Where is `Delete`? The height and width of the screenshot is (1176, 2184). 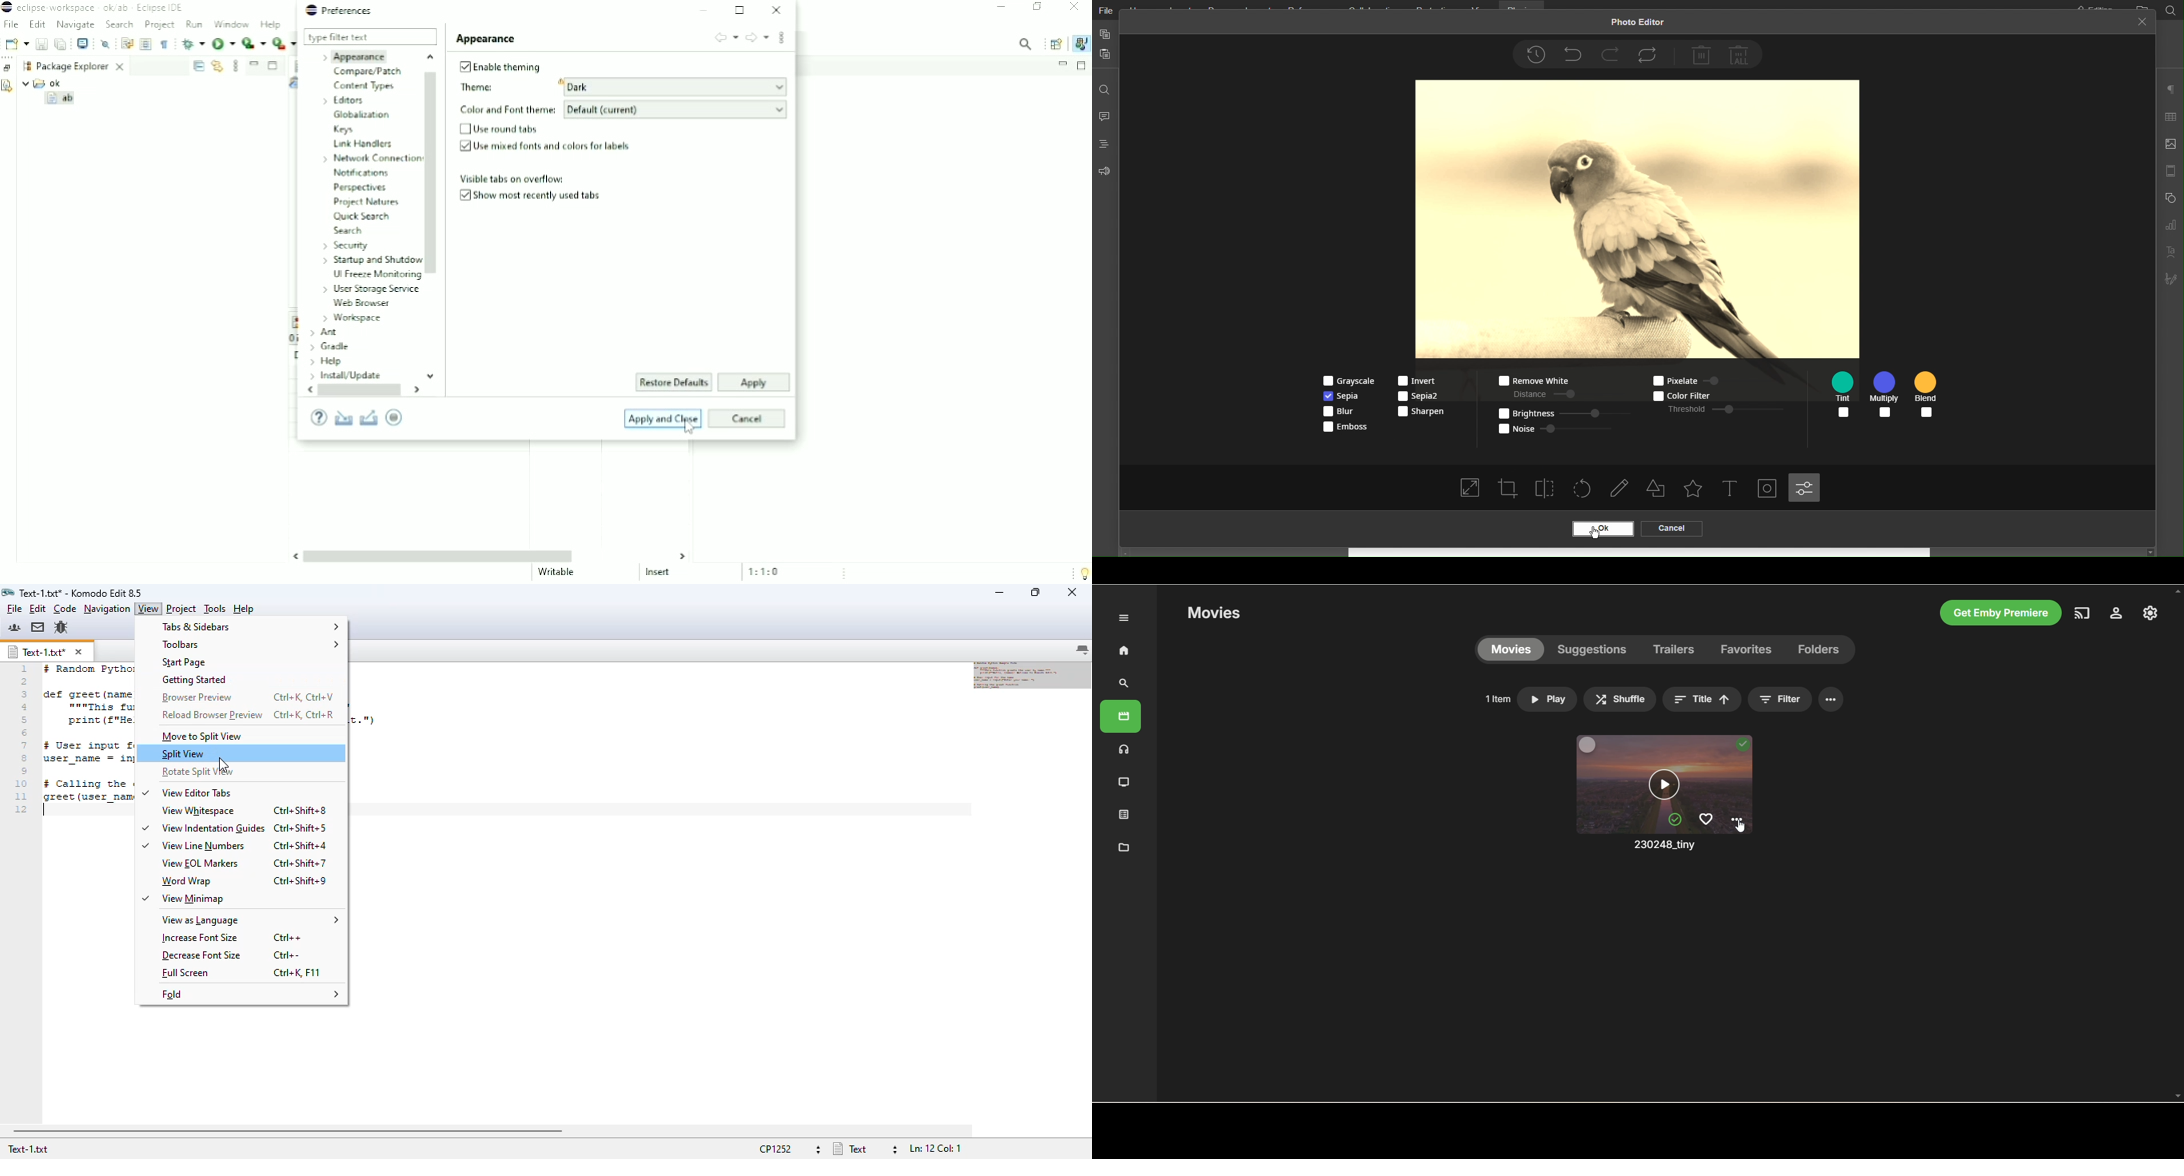
Delete is located at coordinates (1701, 55).